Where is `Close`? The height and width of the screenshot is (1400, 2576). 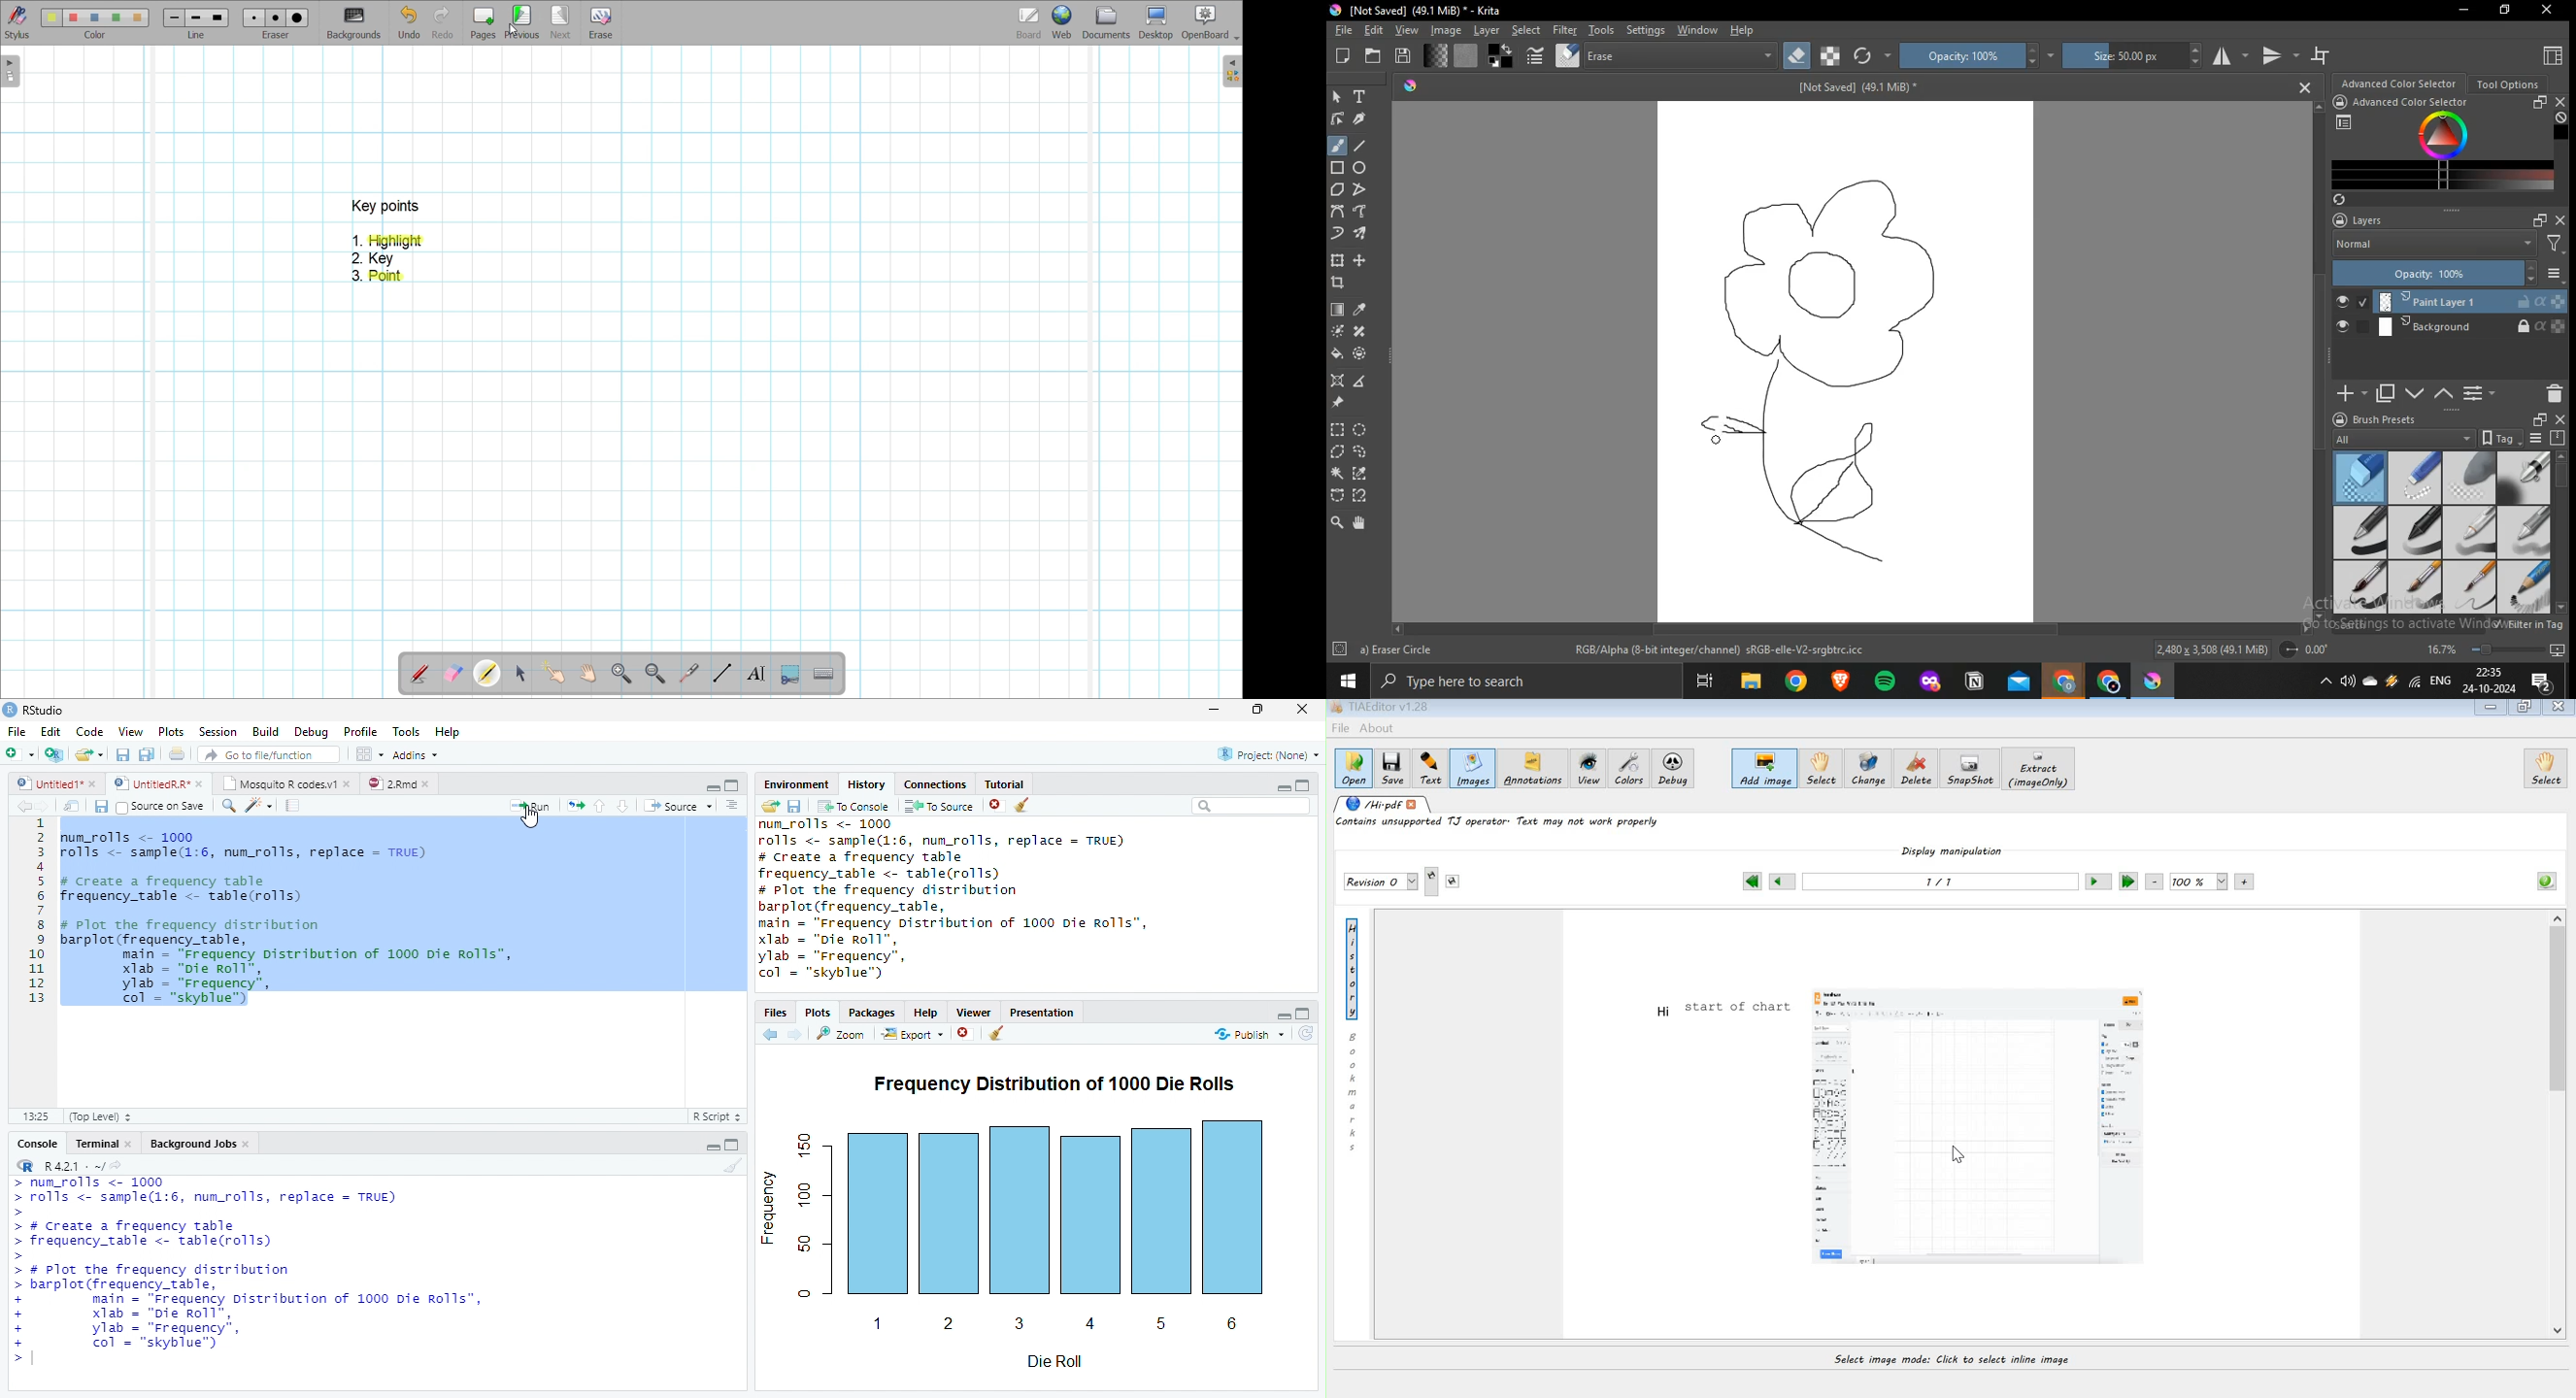 Close is located at coordinates (2548, 9).